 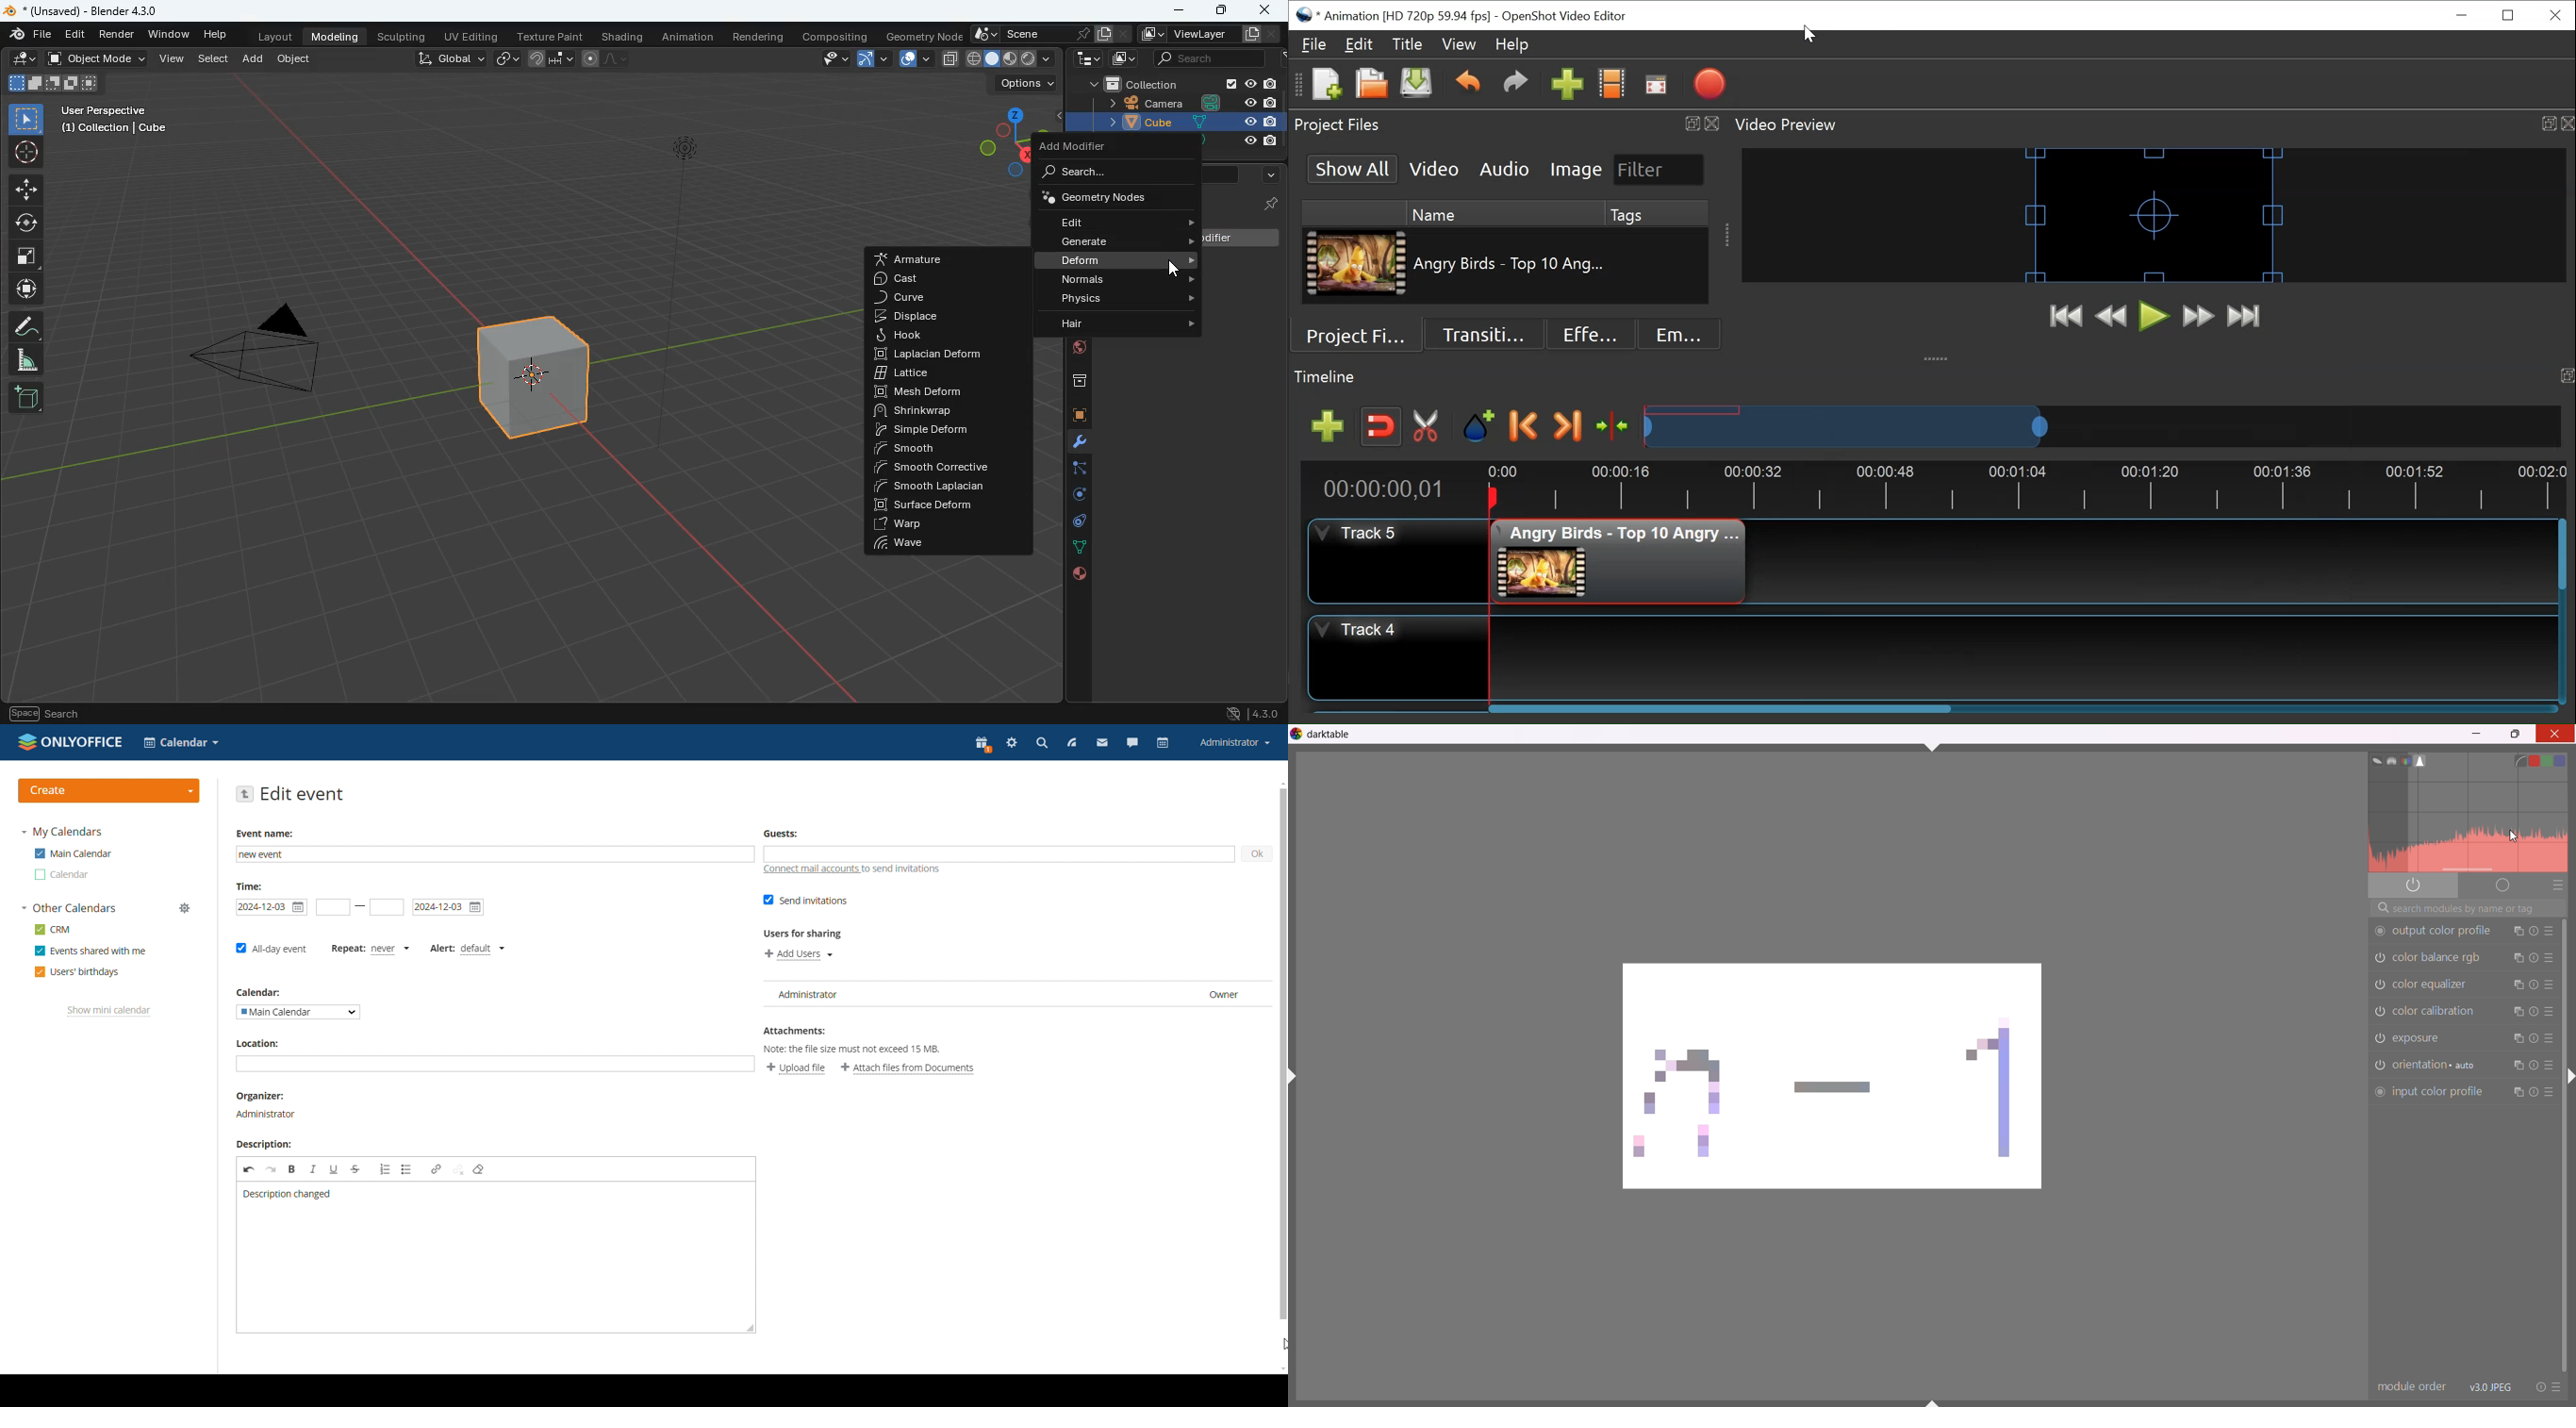 What do you see at coordinates (1012, 744) in the screenshot?
I see `settings` at bounding box center [1012, 744].